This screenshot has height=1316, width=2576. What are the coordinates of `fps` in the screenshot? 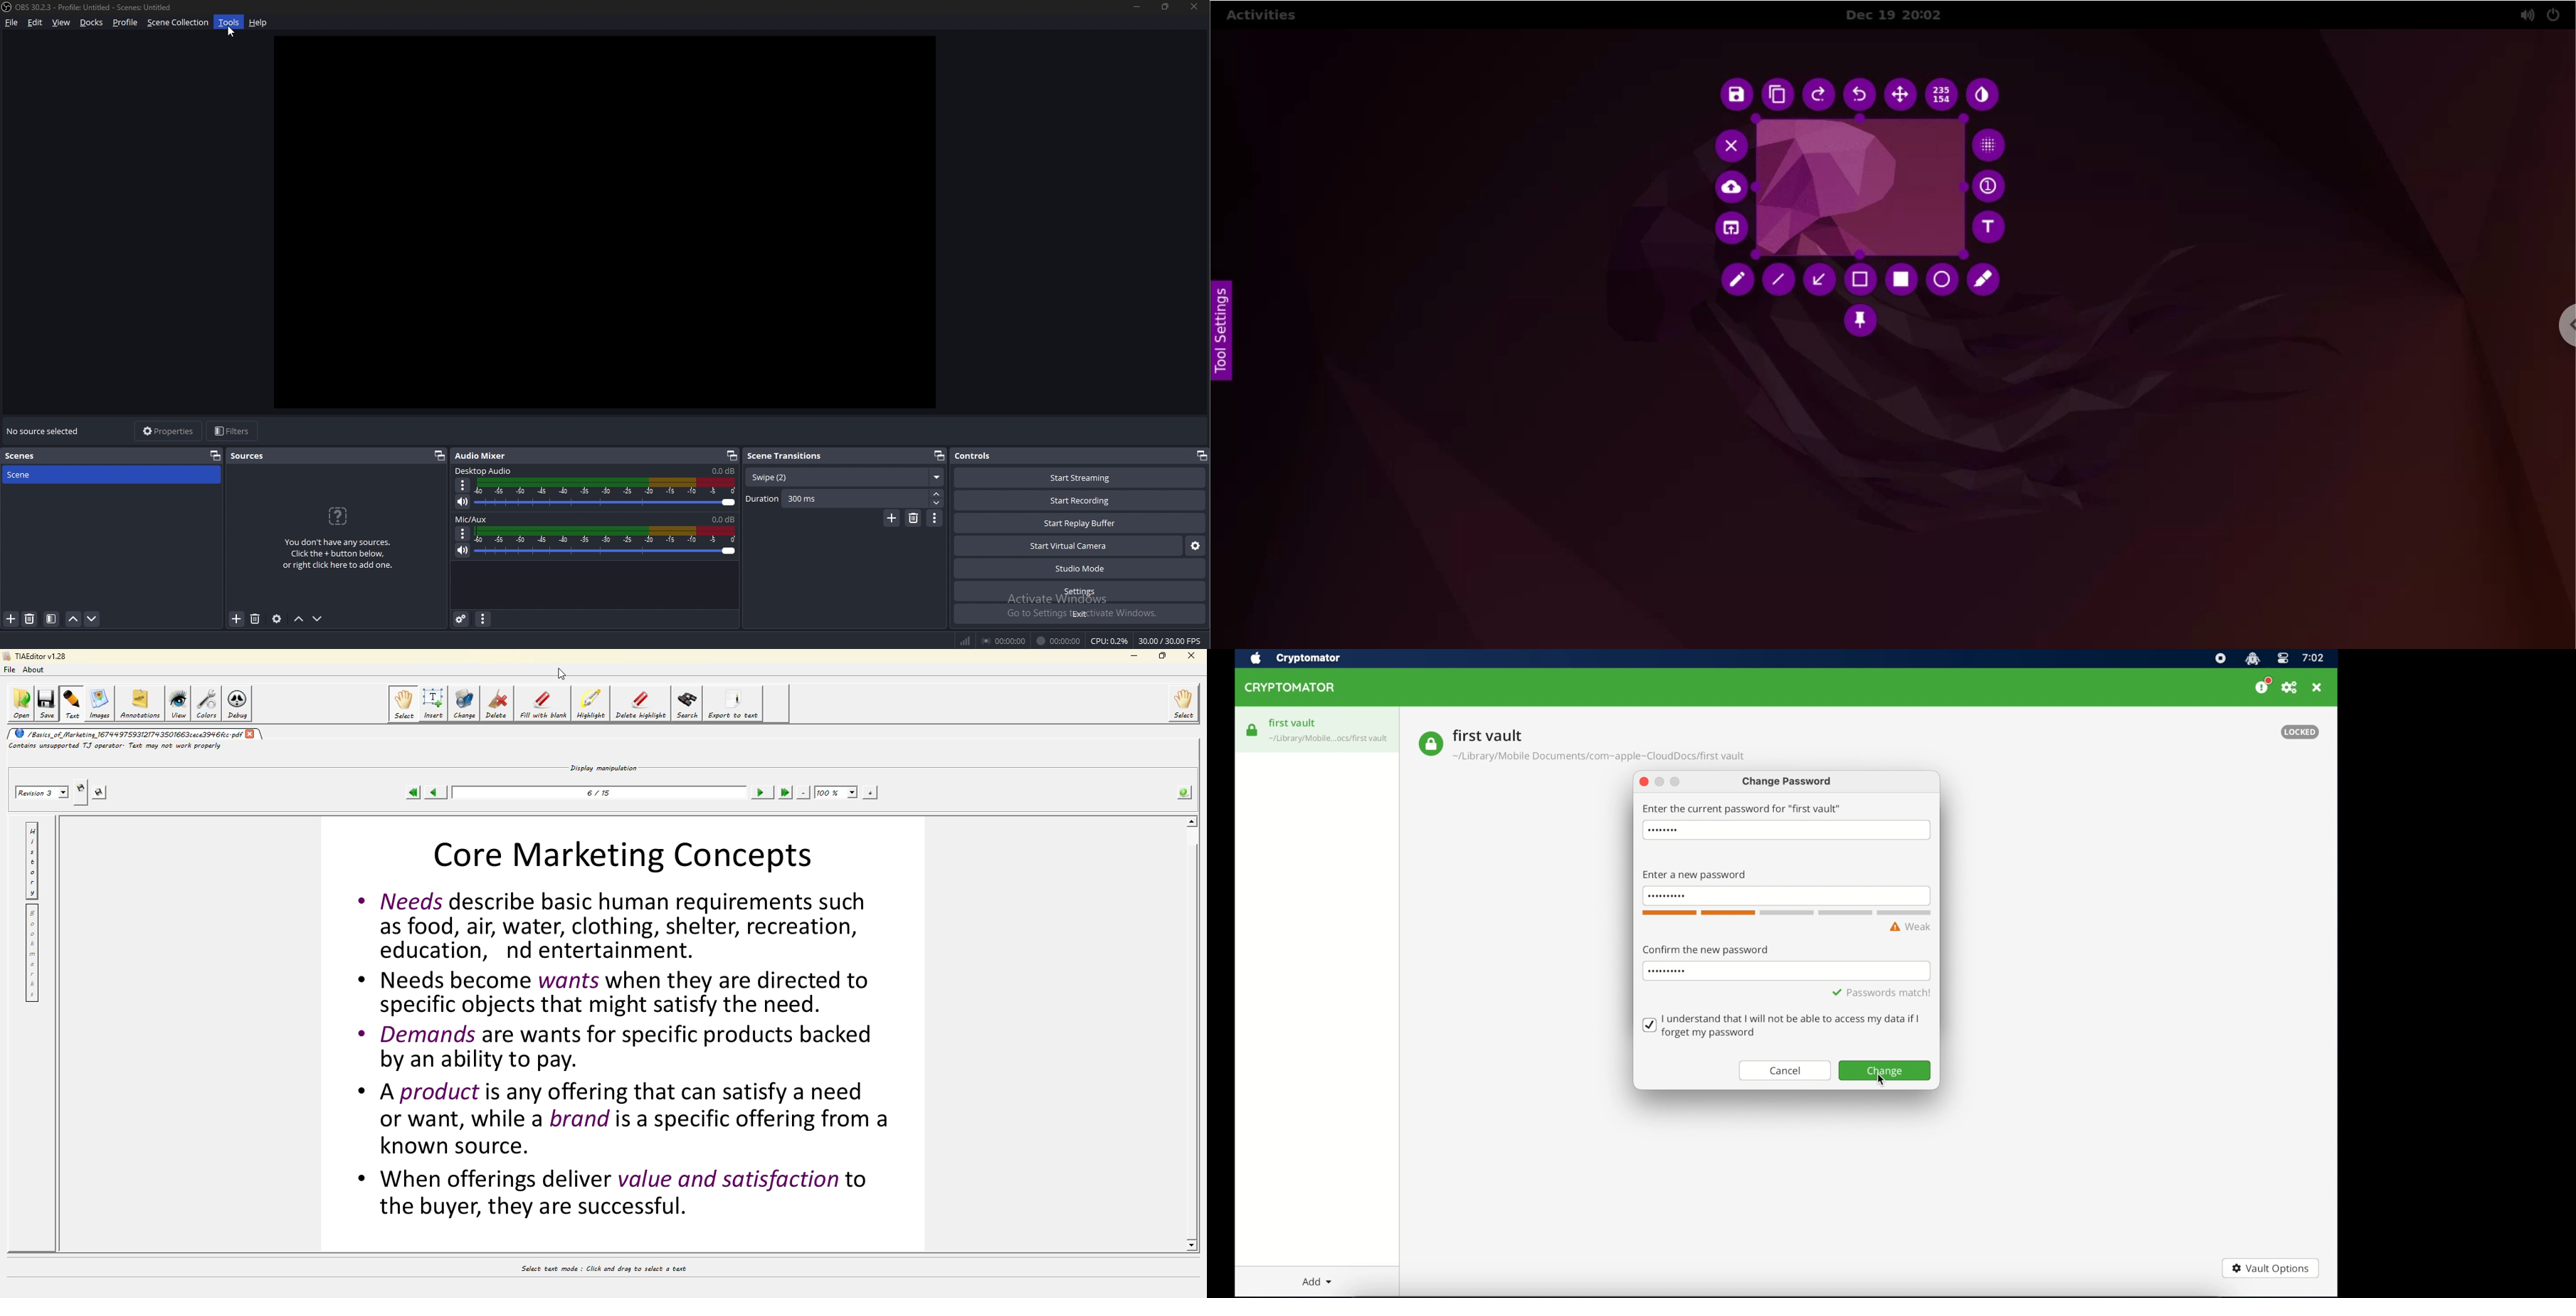 It's located at (1171, 641).